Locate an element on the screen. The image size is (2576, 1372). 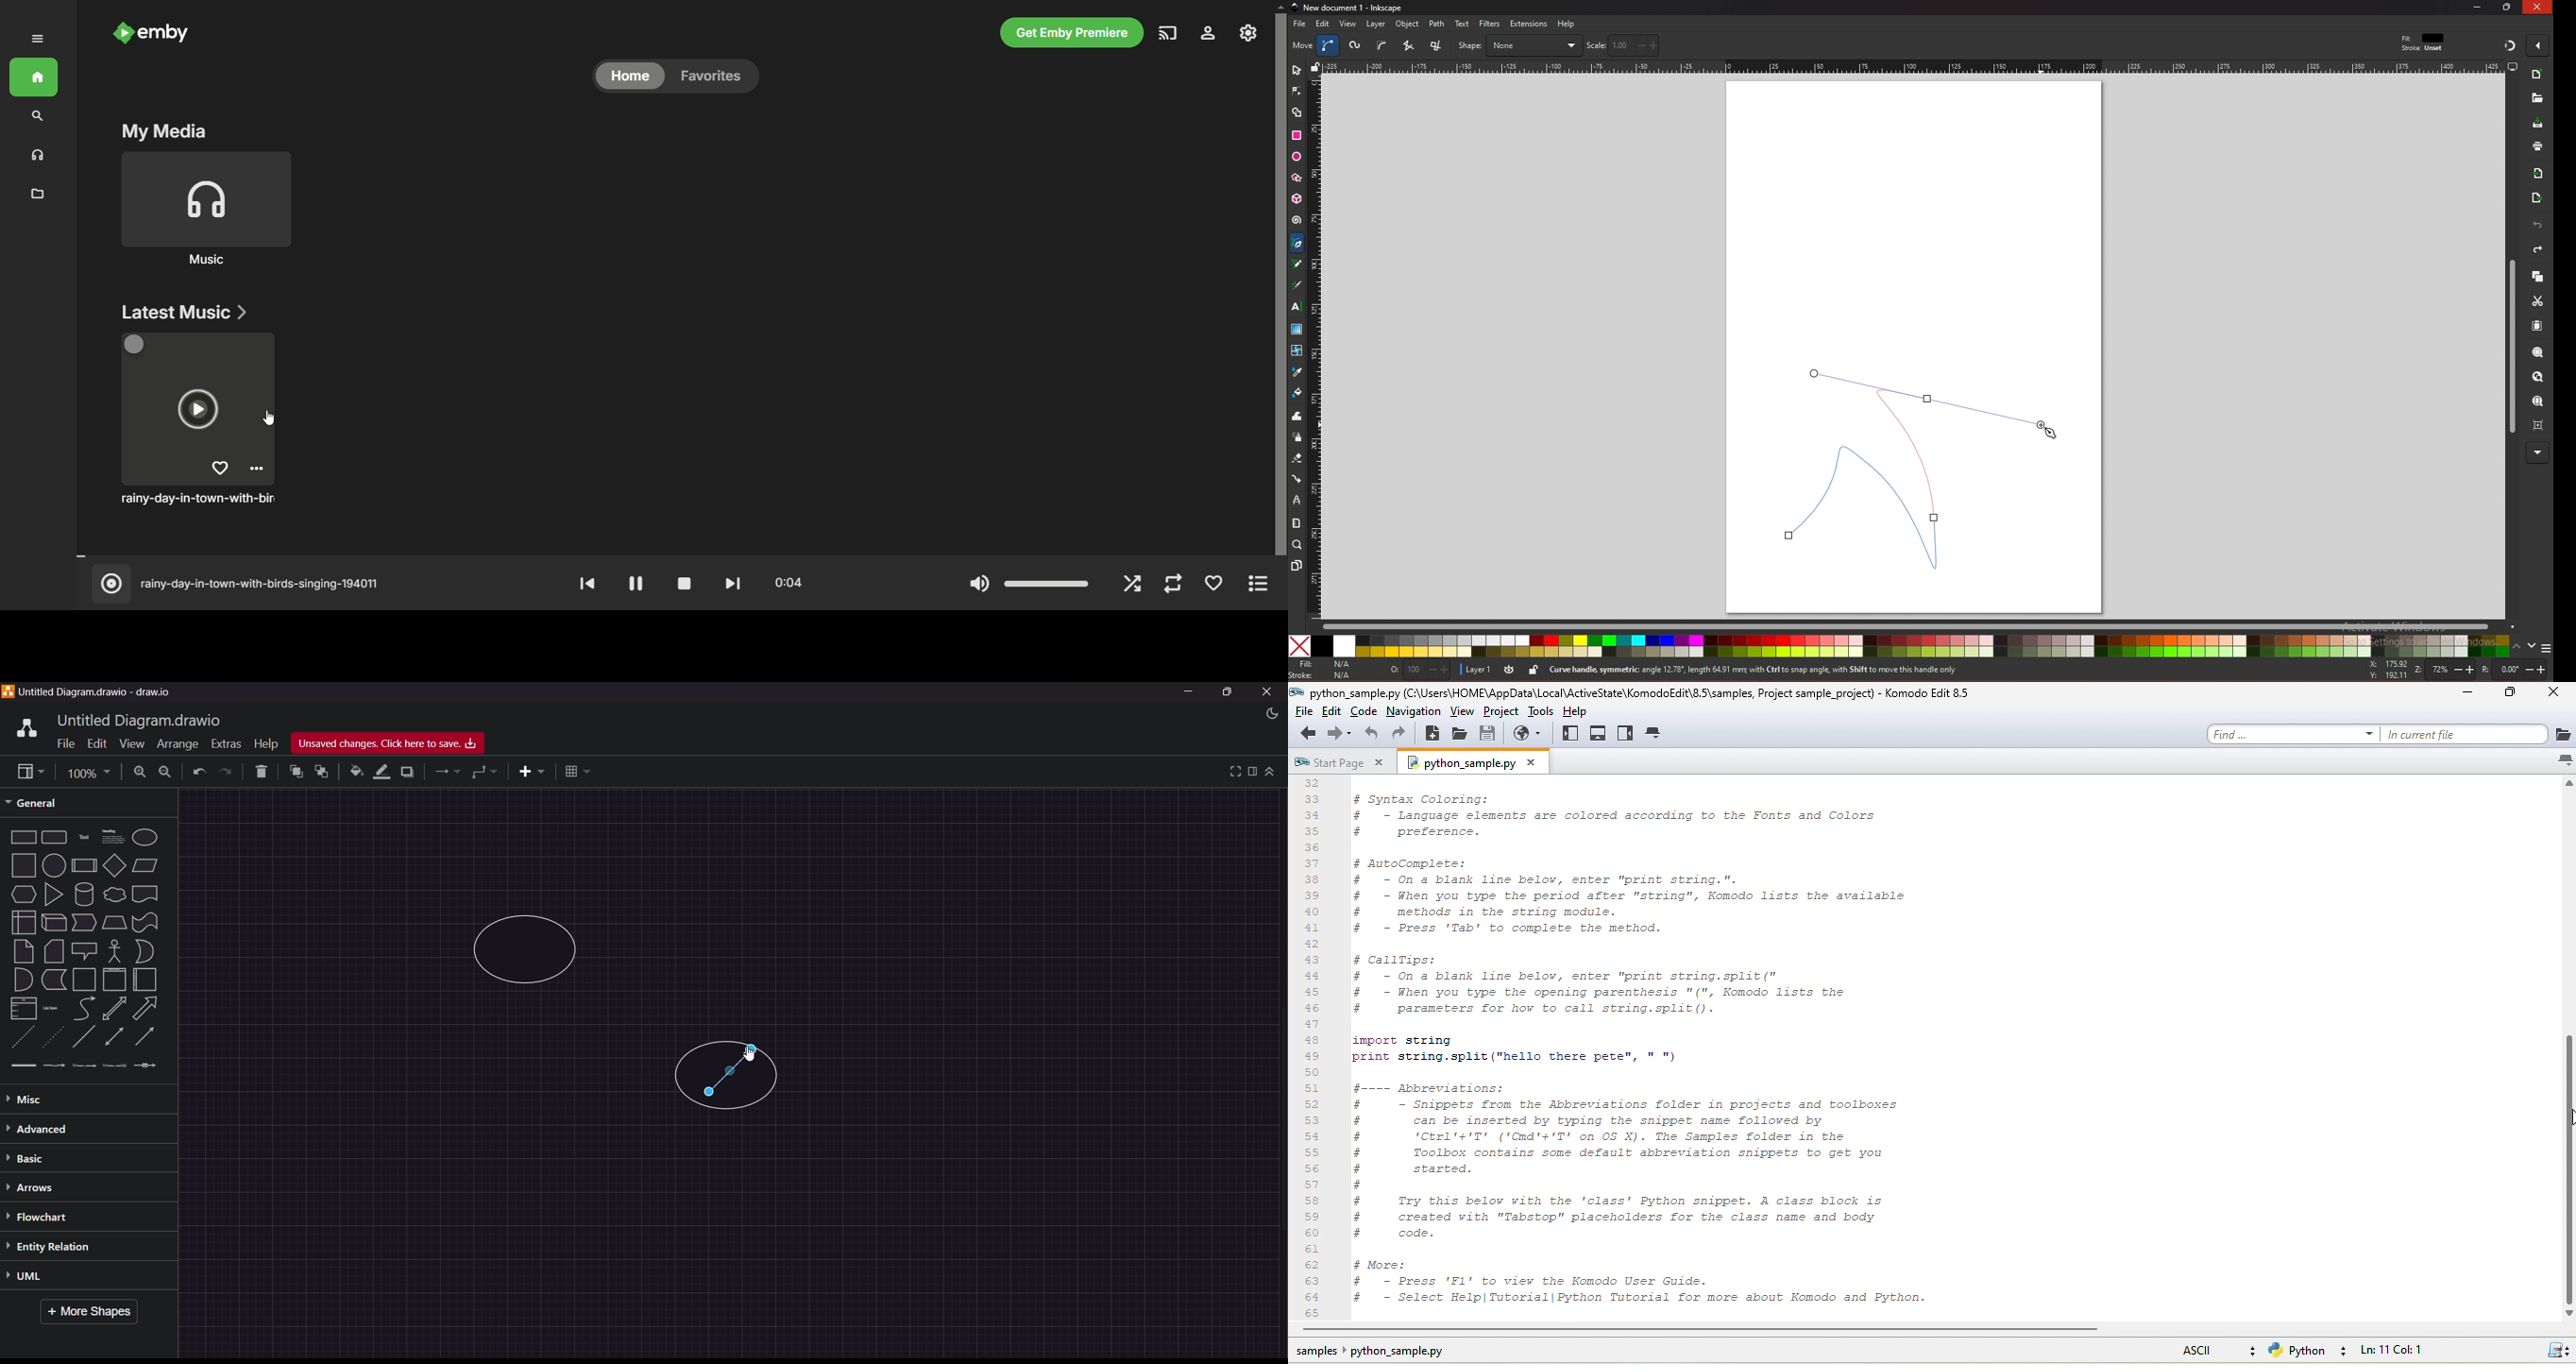
undo is located at coordinates (2538, 226).